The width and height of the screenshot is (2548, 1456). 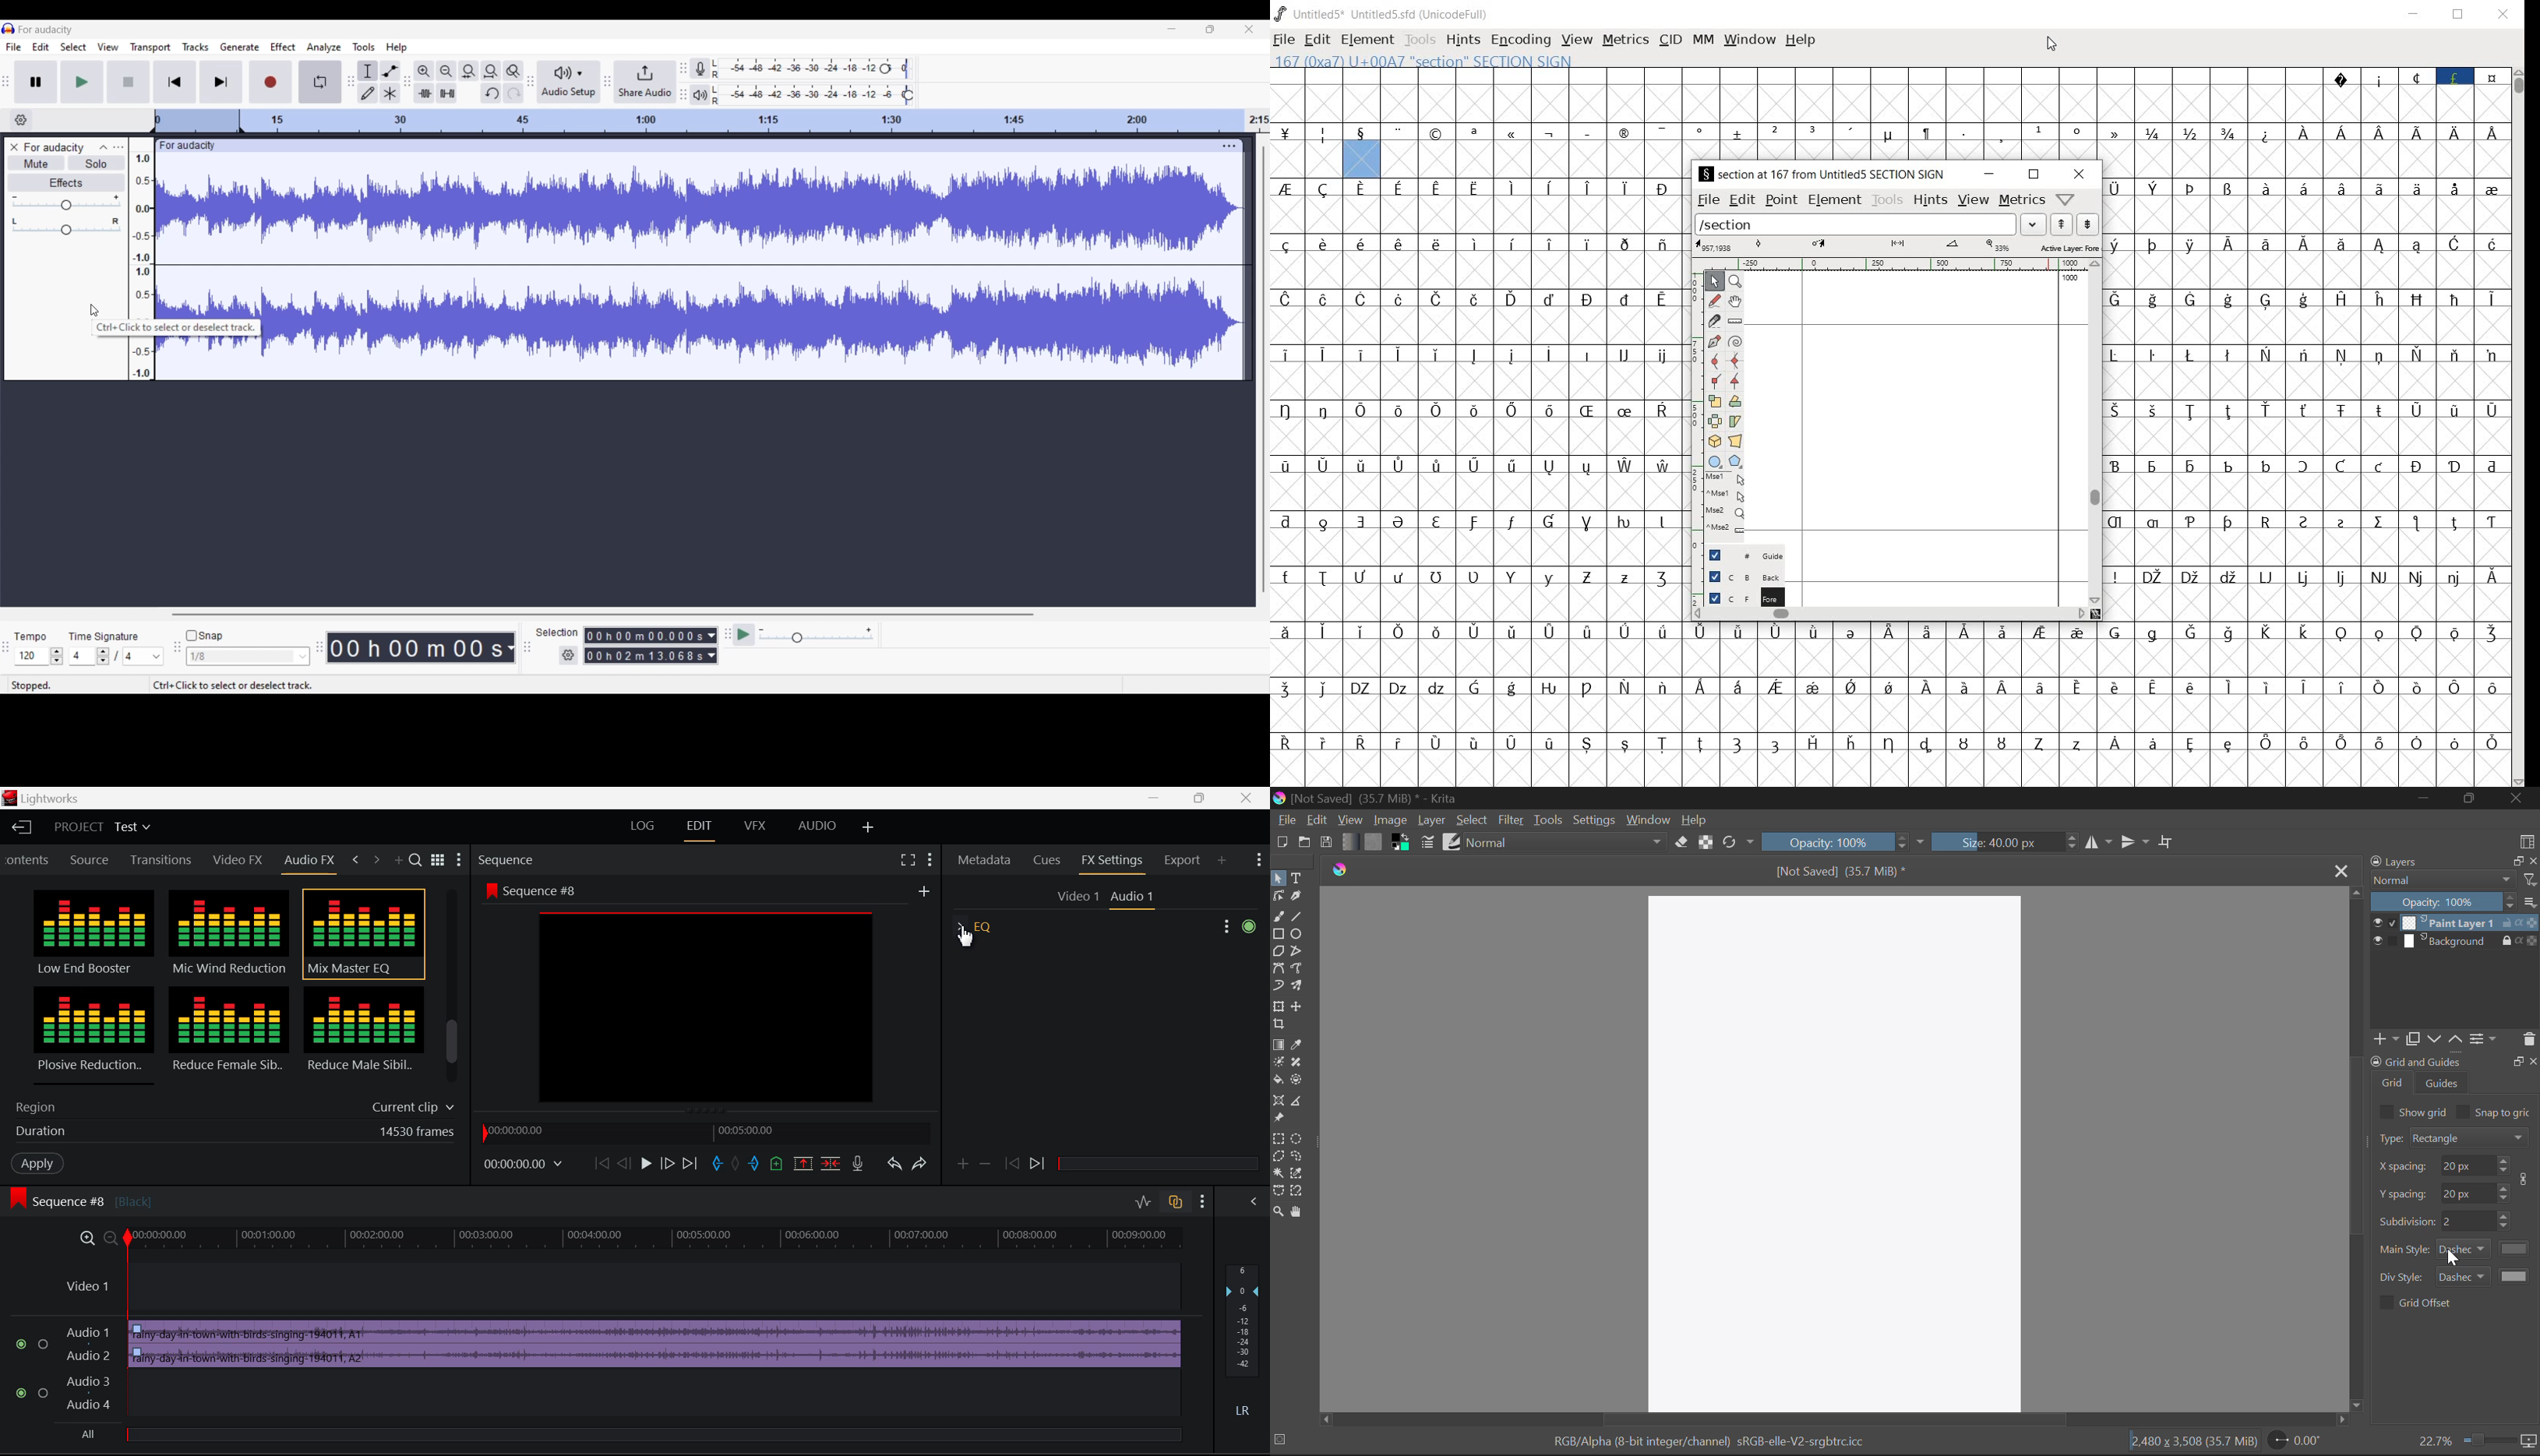 I want to click on Smart Patch Tool, so click(x=1296, y=1063).